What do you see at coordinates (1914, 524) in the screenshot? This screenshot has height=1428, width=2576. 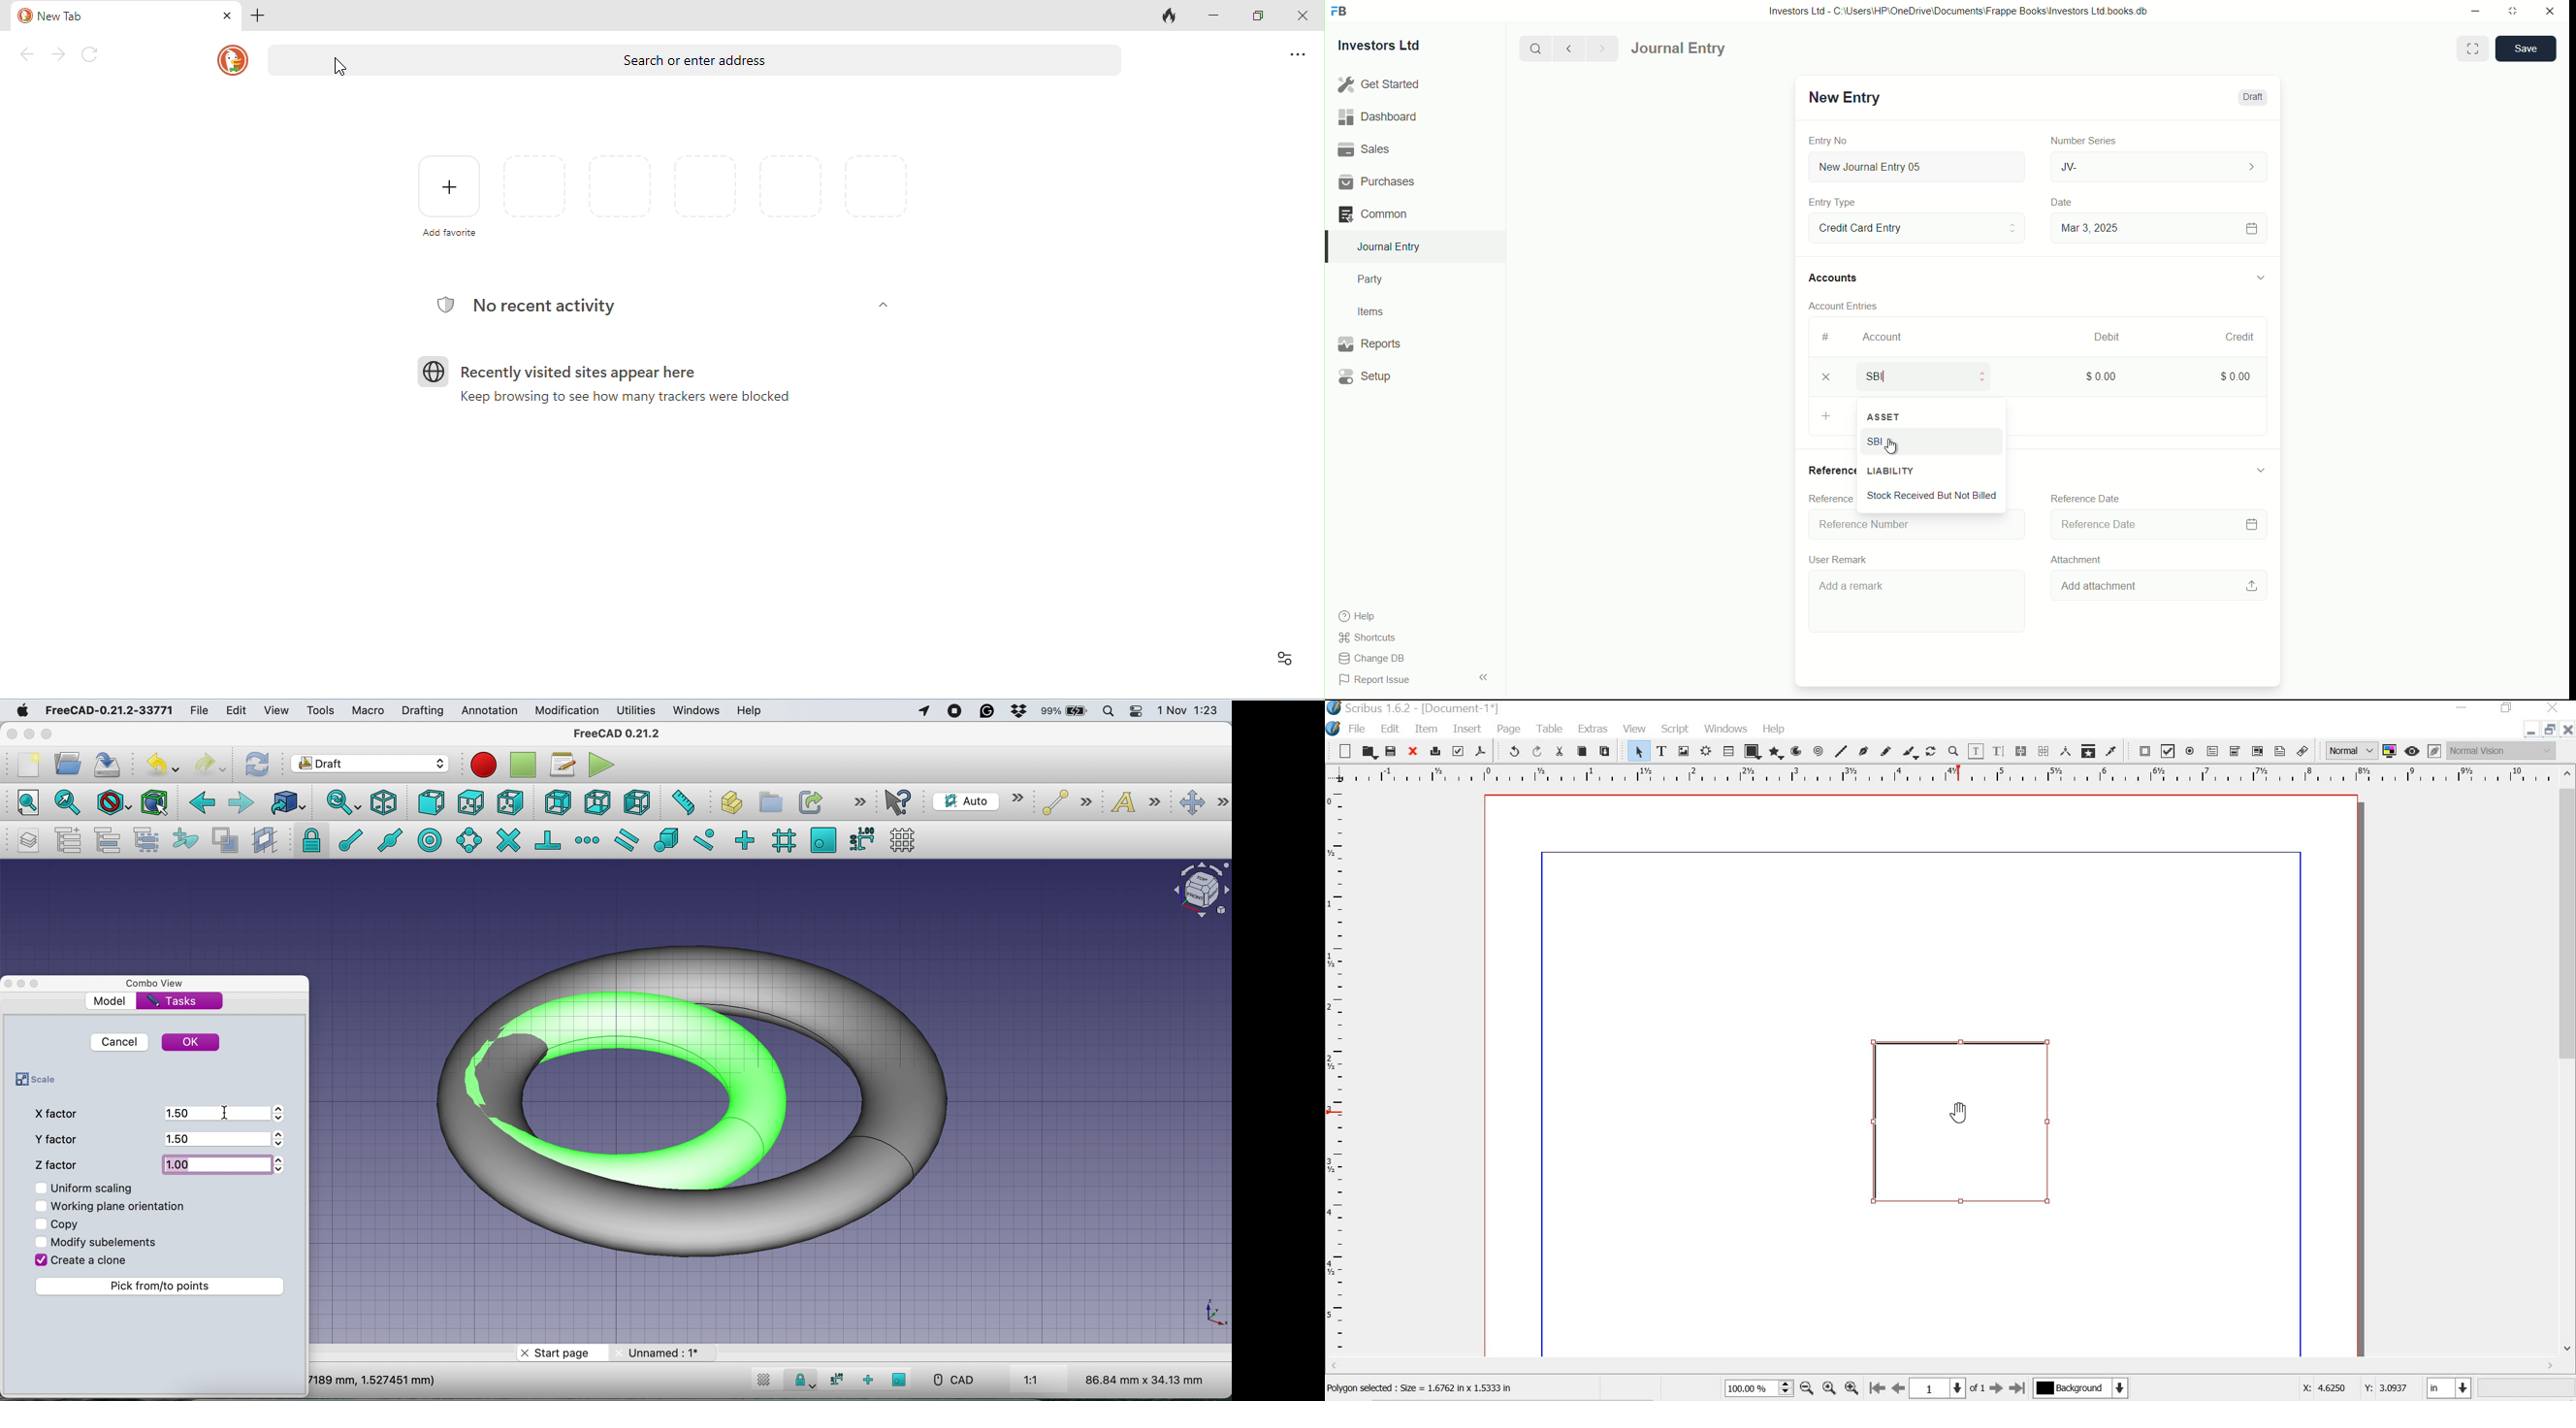 I see `Reference Number` at bounding box center [1914, 524].